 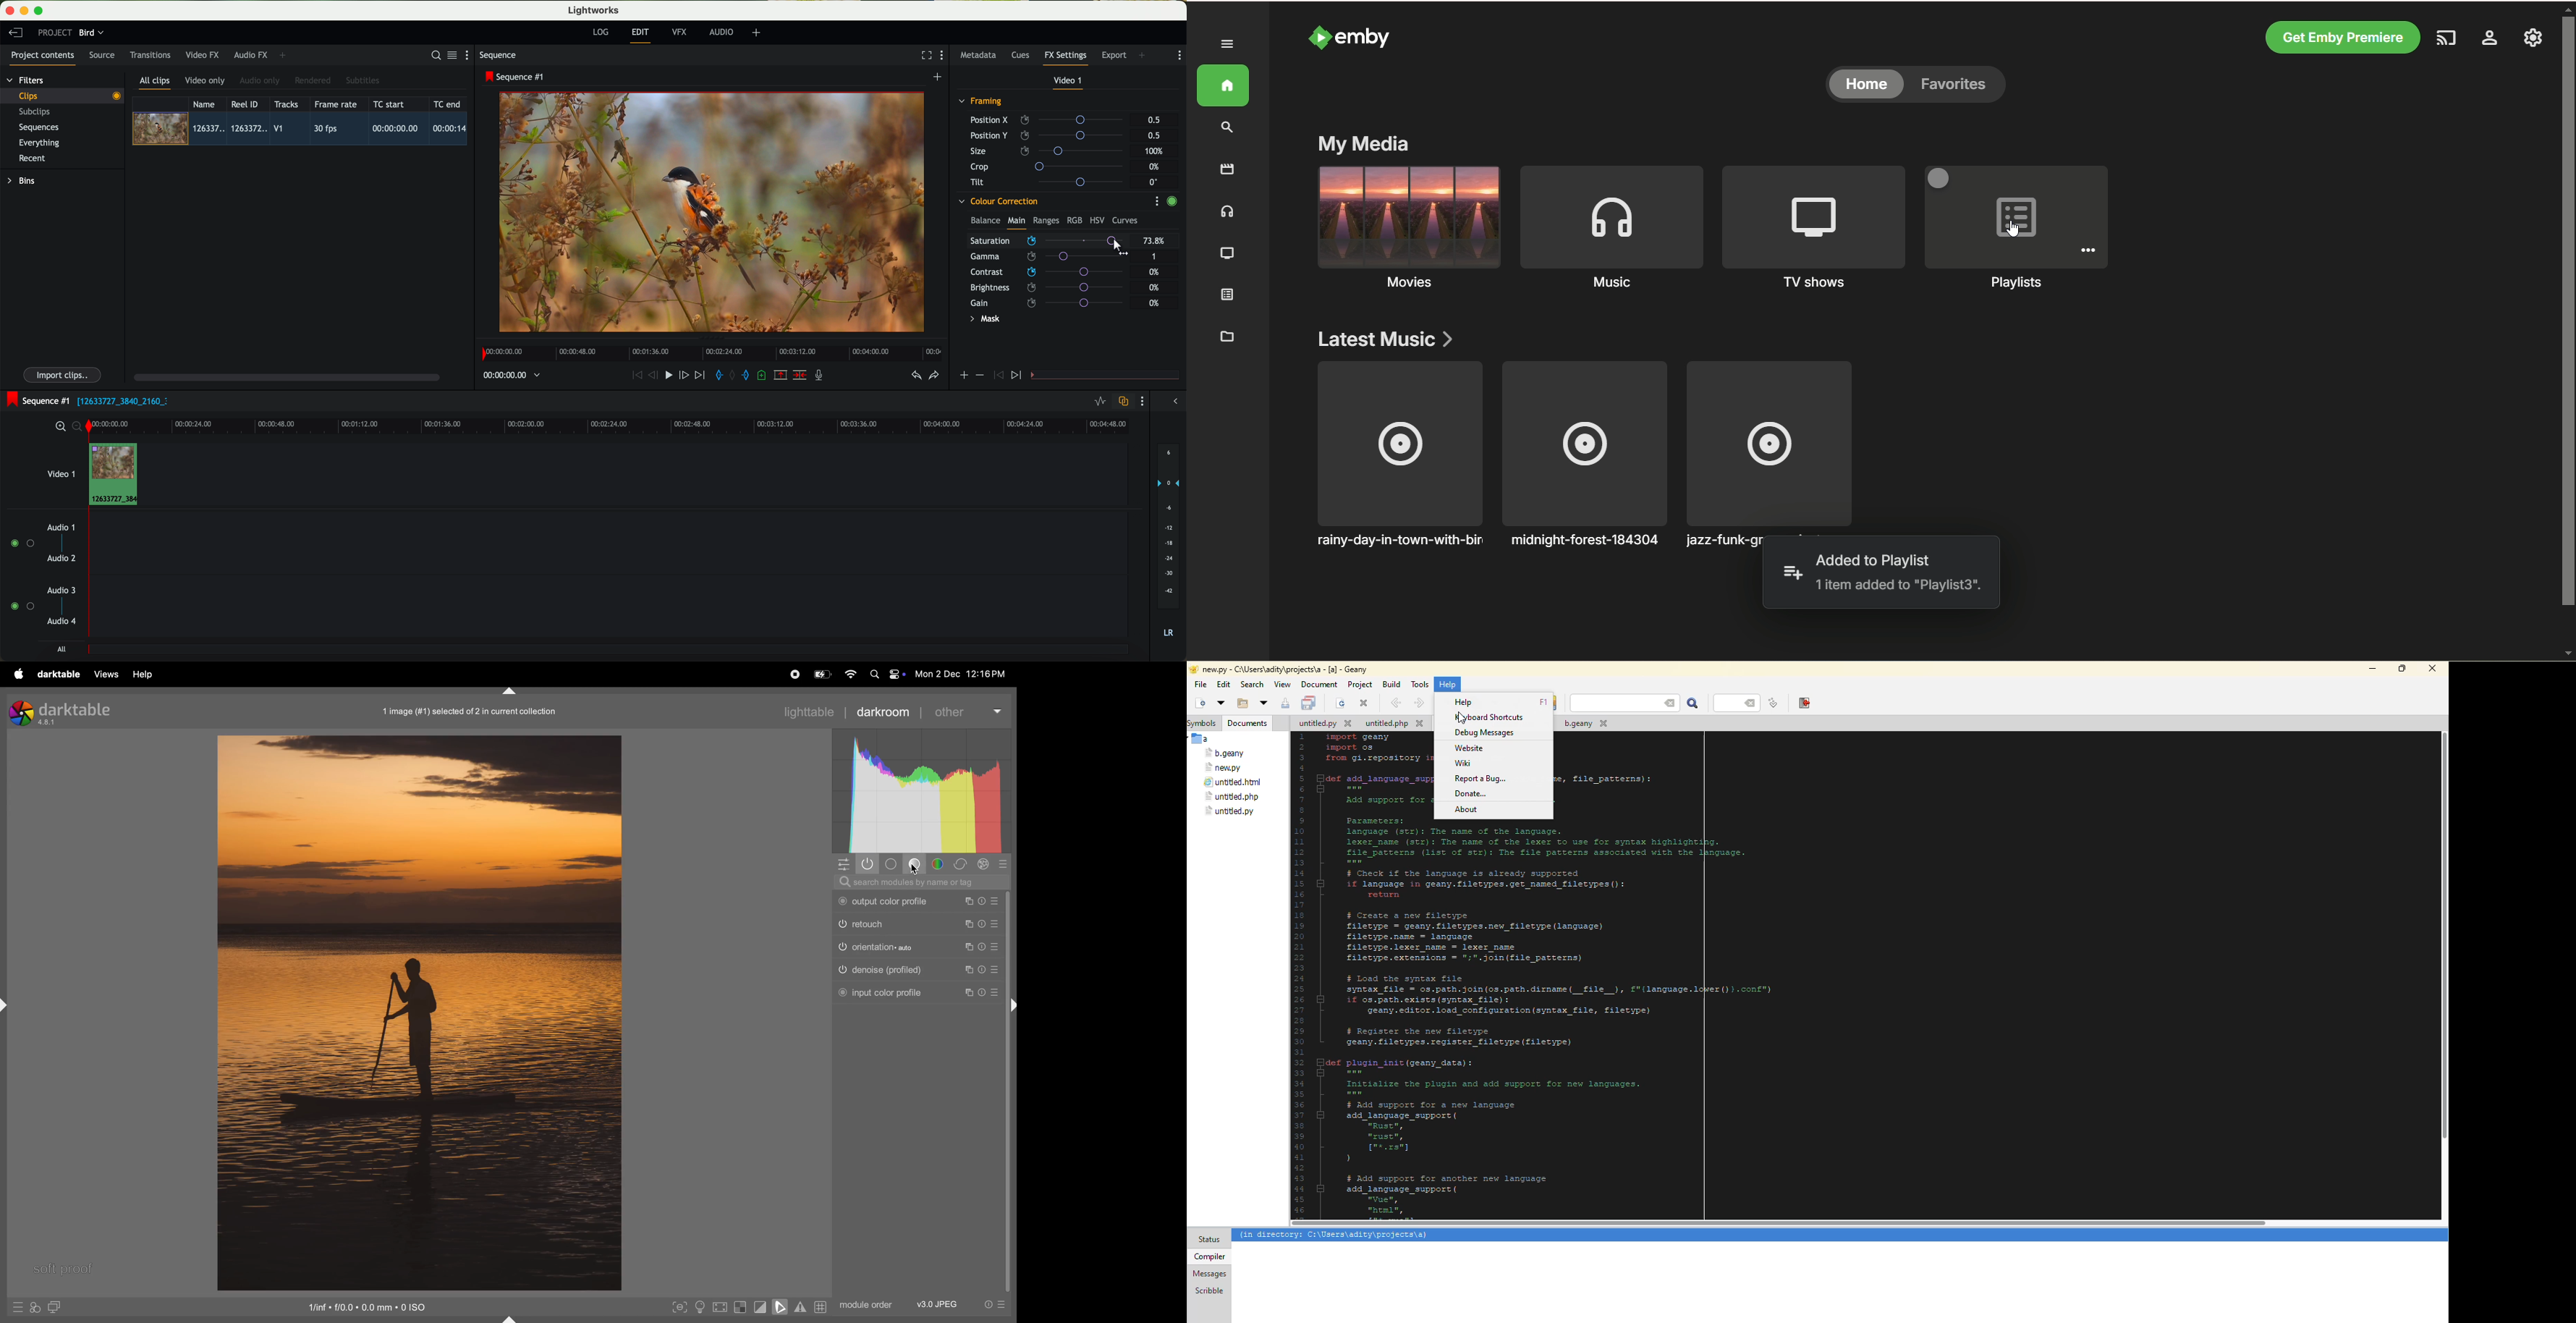 What do you see at coordinates (2432, 669) in the screenshot?
I see `close` at bounding box center [2432, 669].